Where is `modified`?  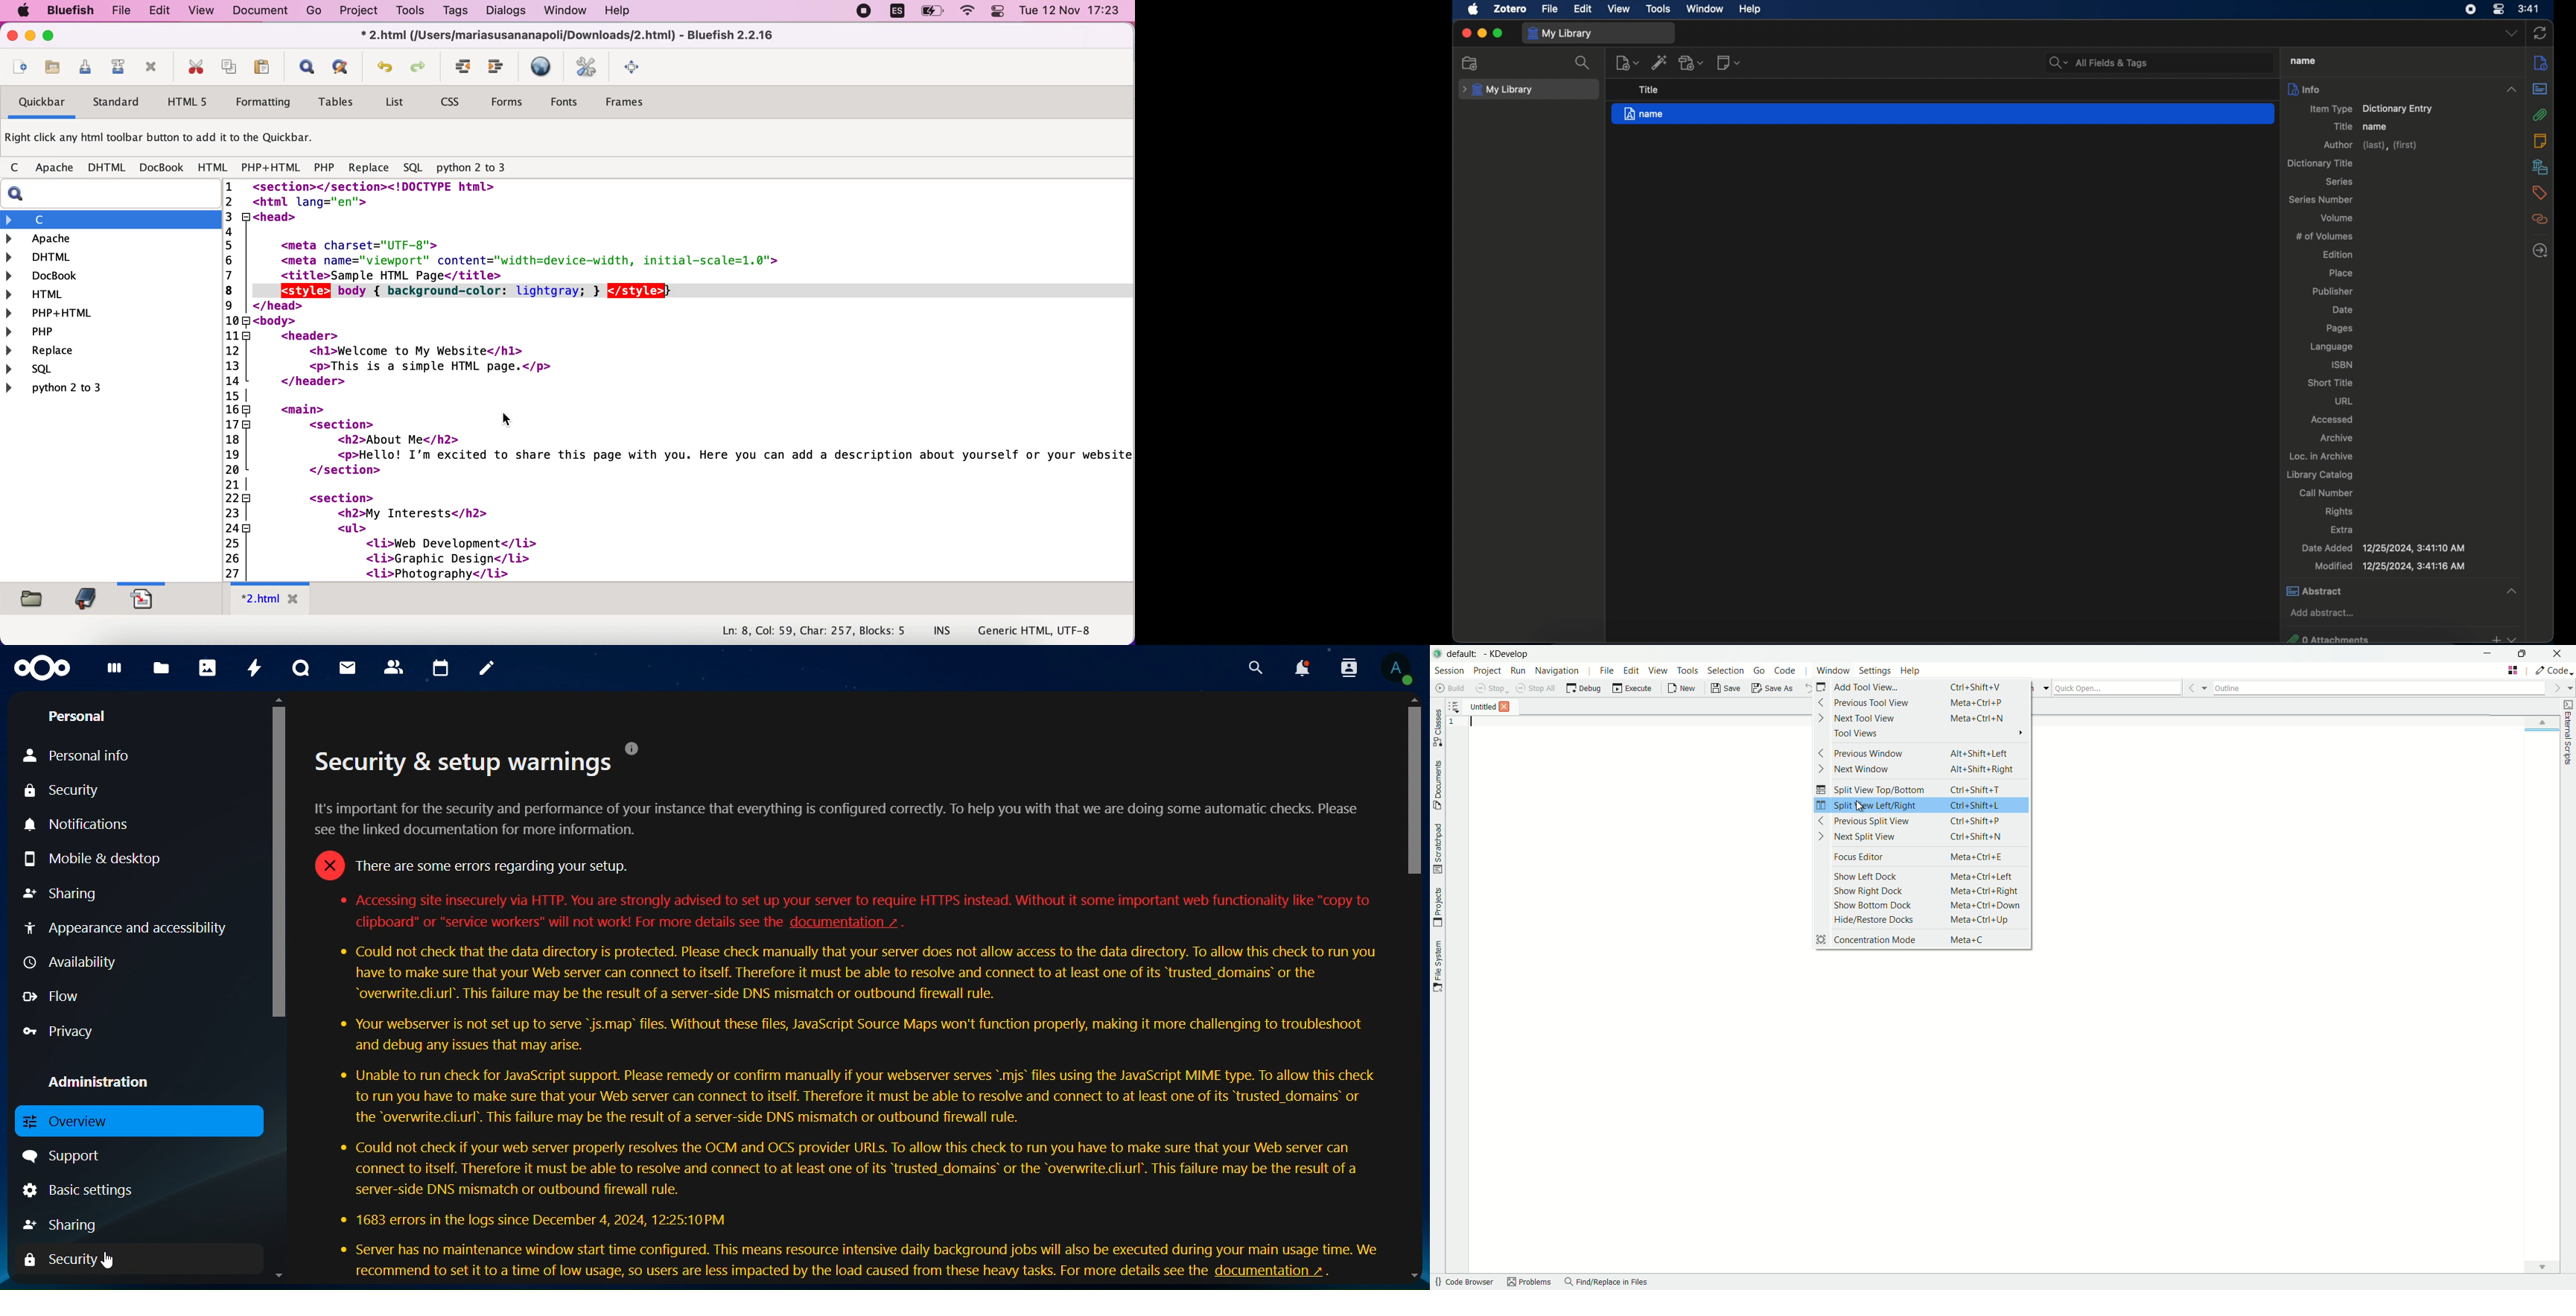 modified is located at coordinates (2390, 566).